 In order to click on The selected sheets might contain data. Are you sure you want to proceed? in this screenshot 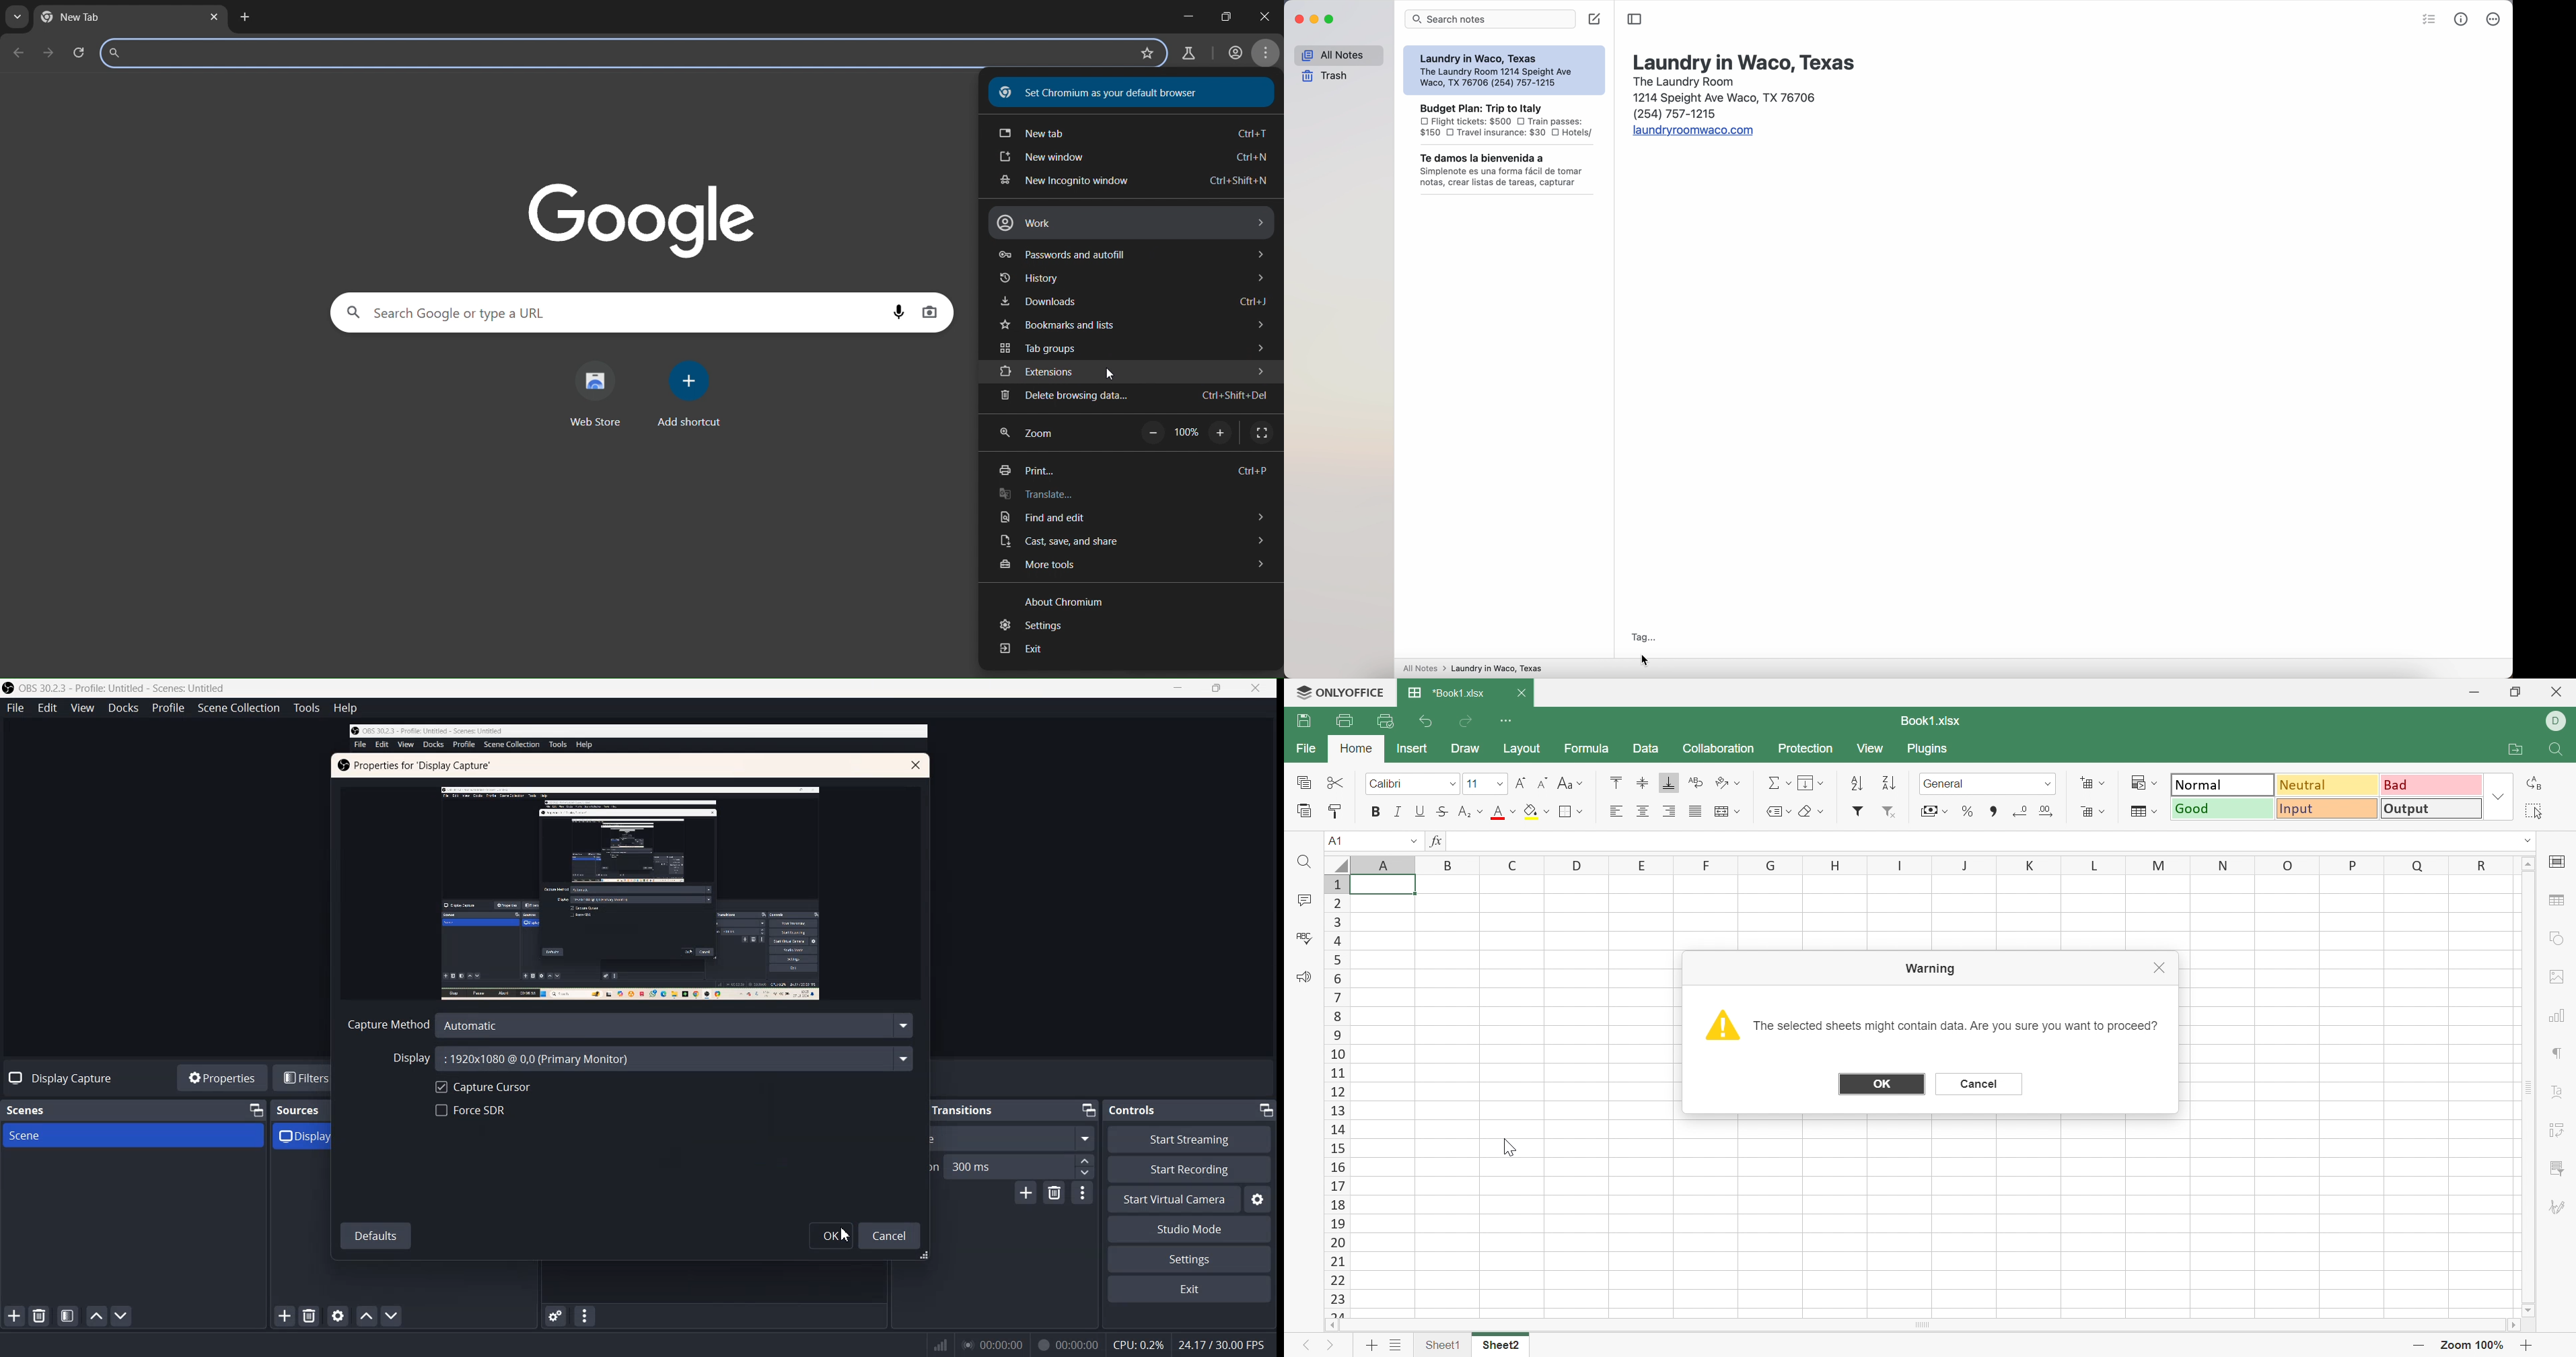, I will do `click(1956, 1026)`.